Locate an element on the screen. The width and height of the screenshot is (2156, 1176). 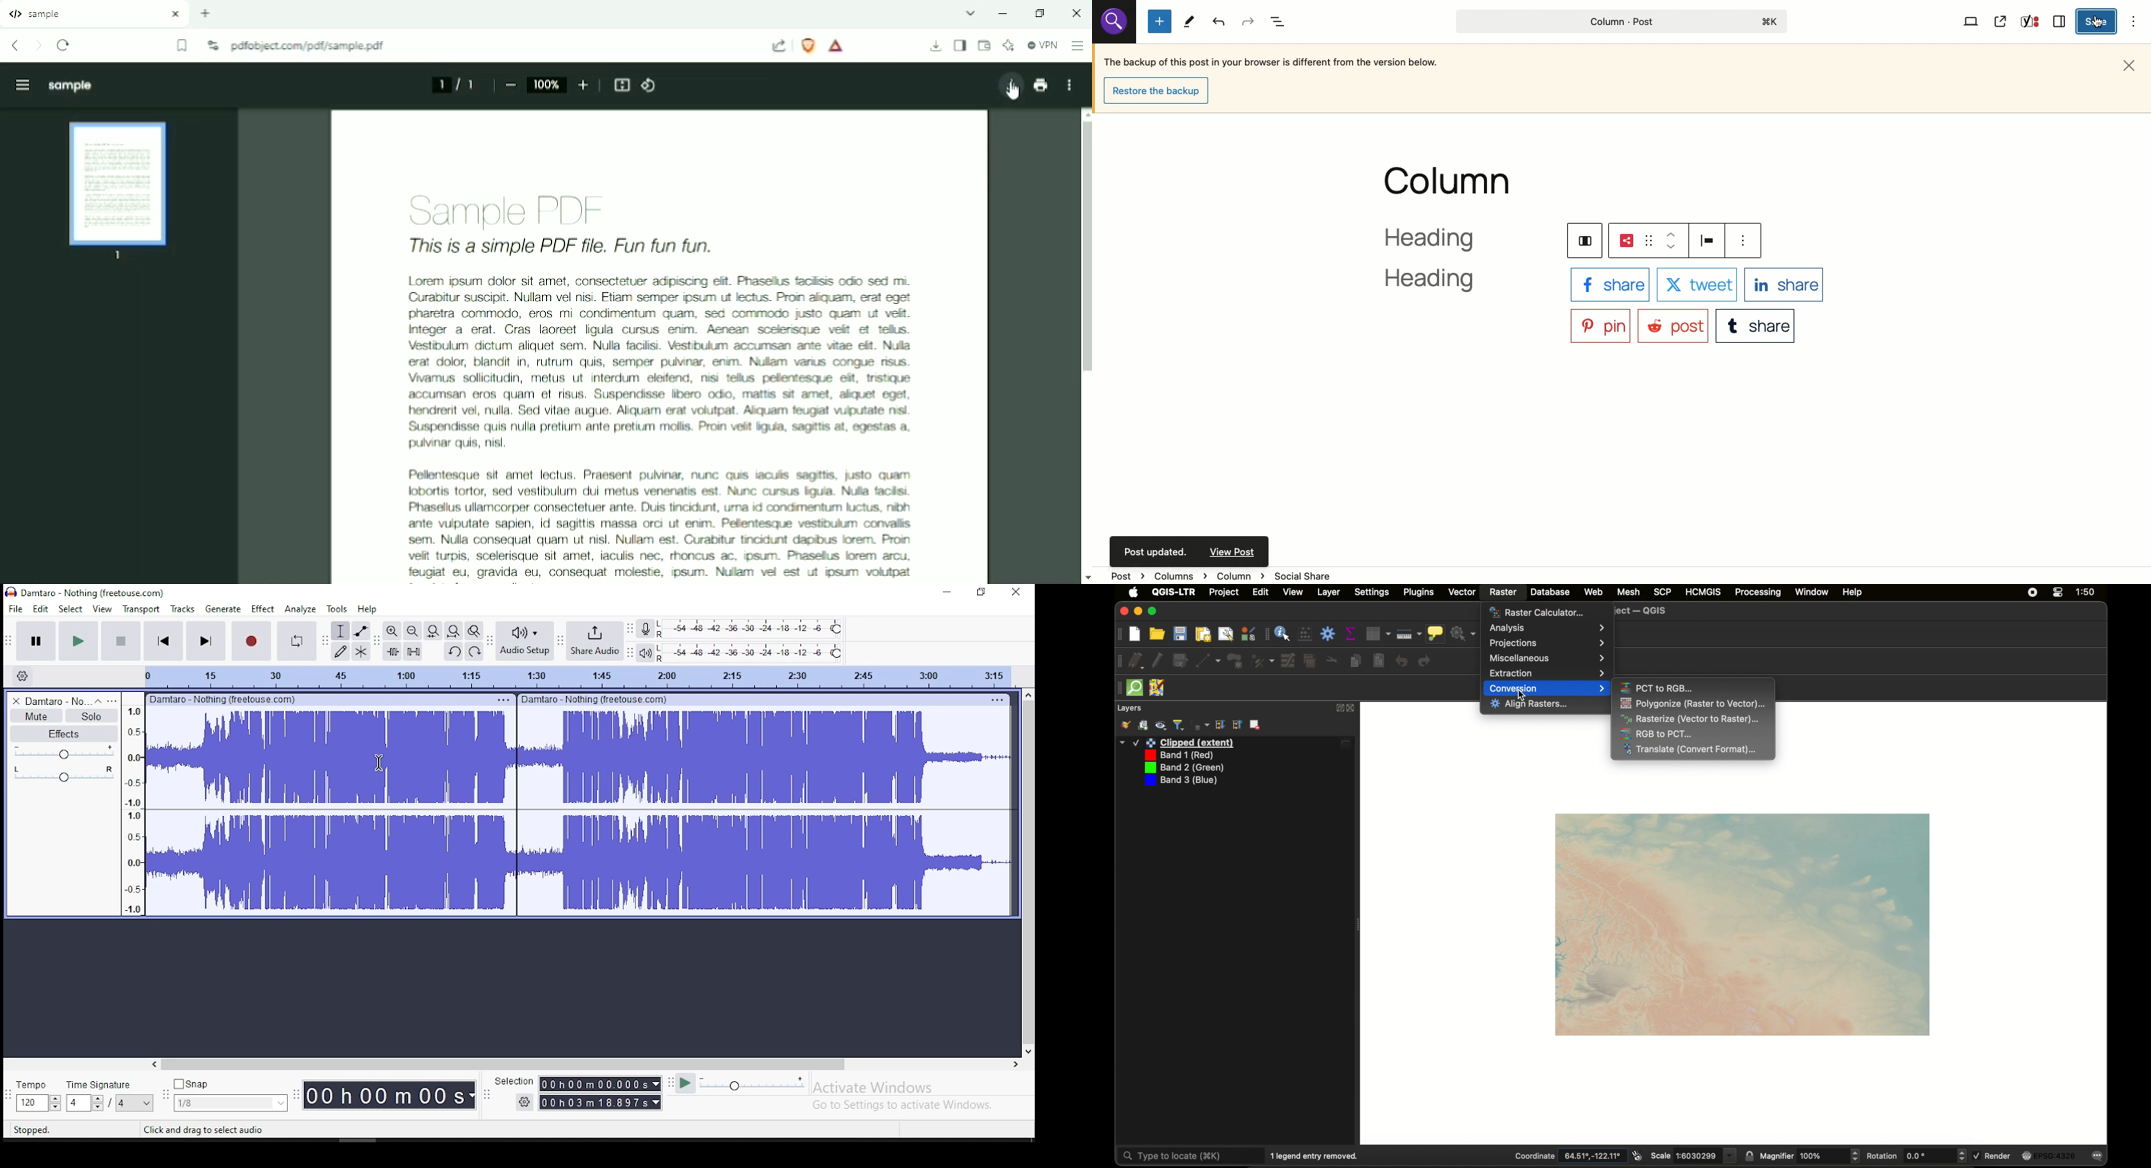
scroll bar is located at coordinates (505, 1064).